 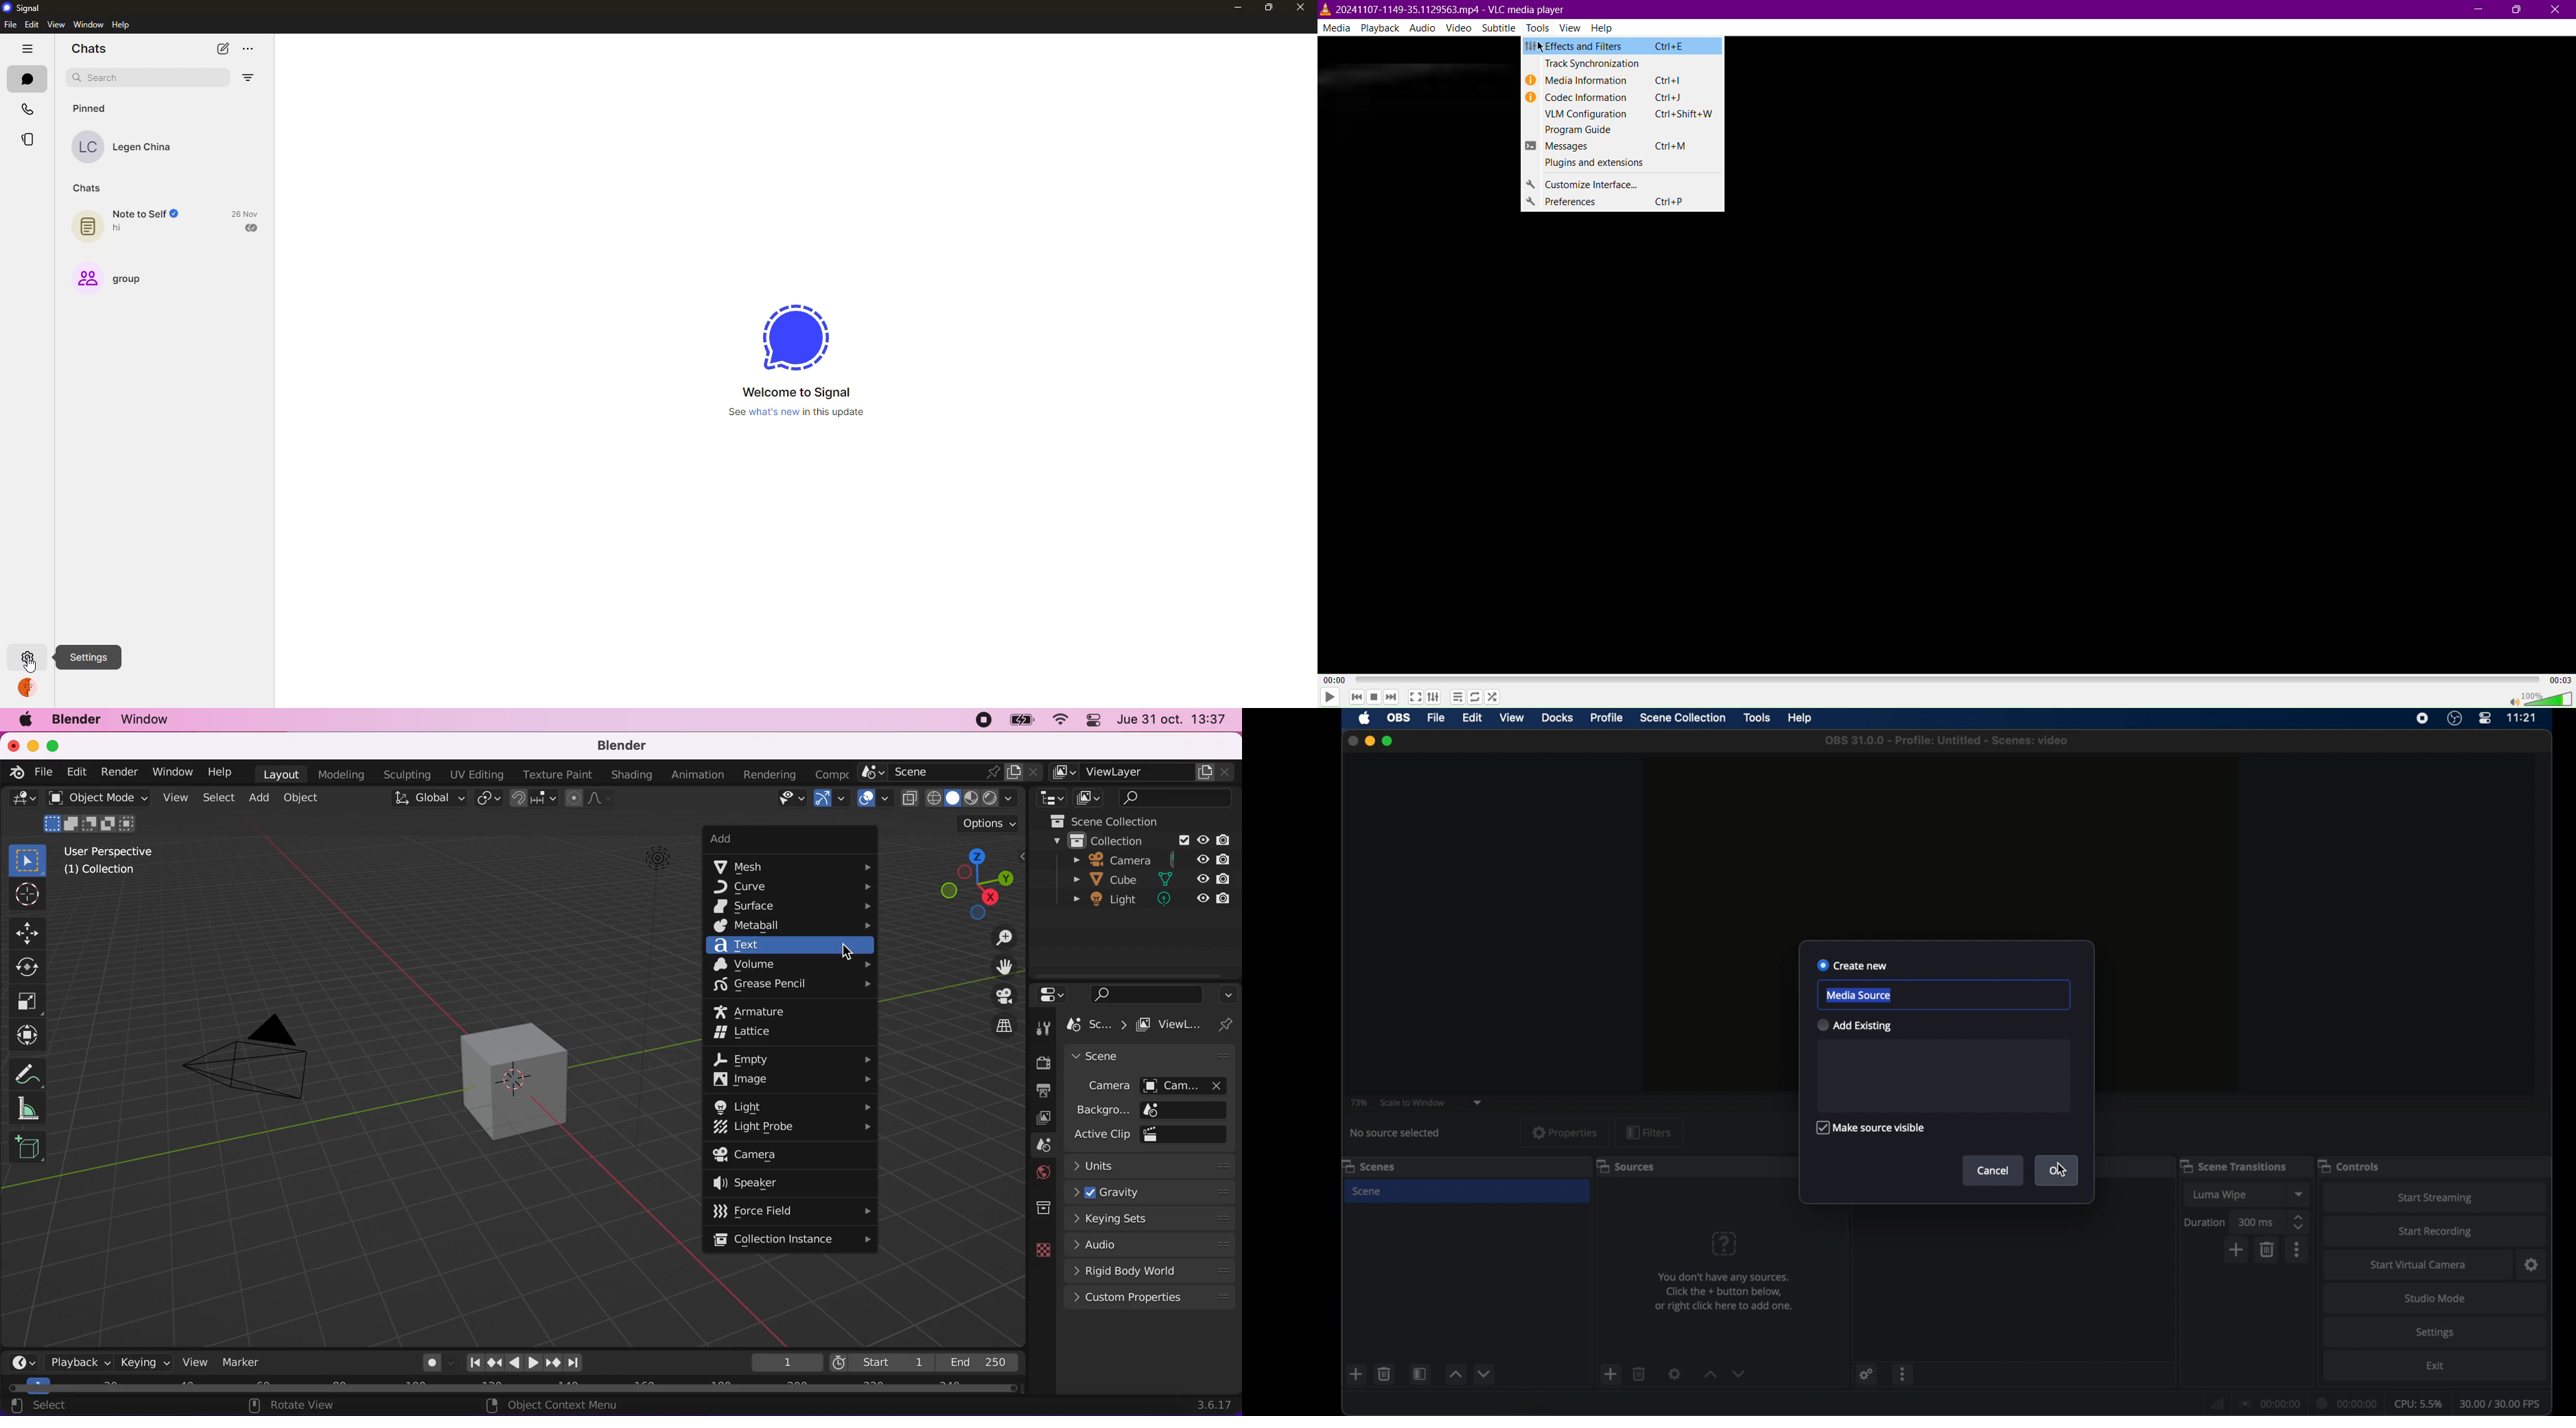 What do you see at coordinates (2435, 1366) in the screenshot?
I see `exit` at bounding box center [2435, 1366].